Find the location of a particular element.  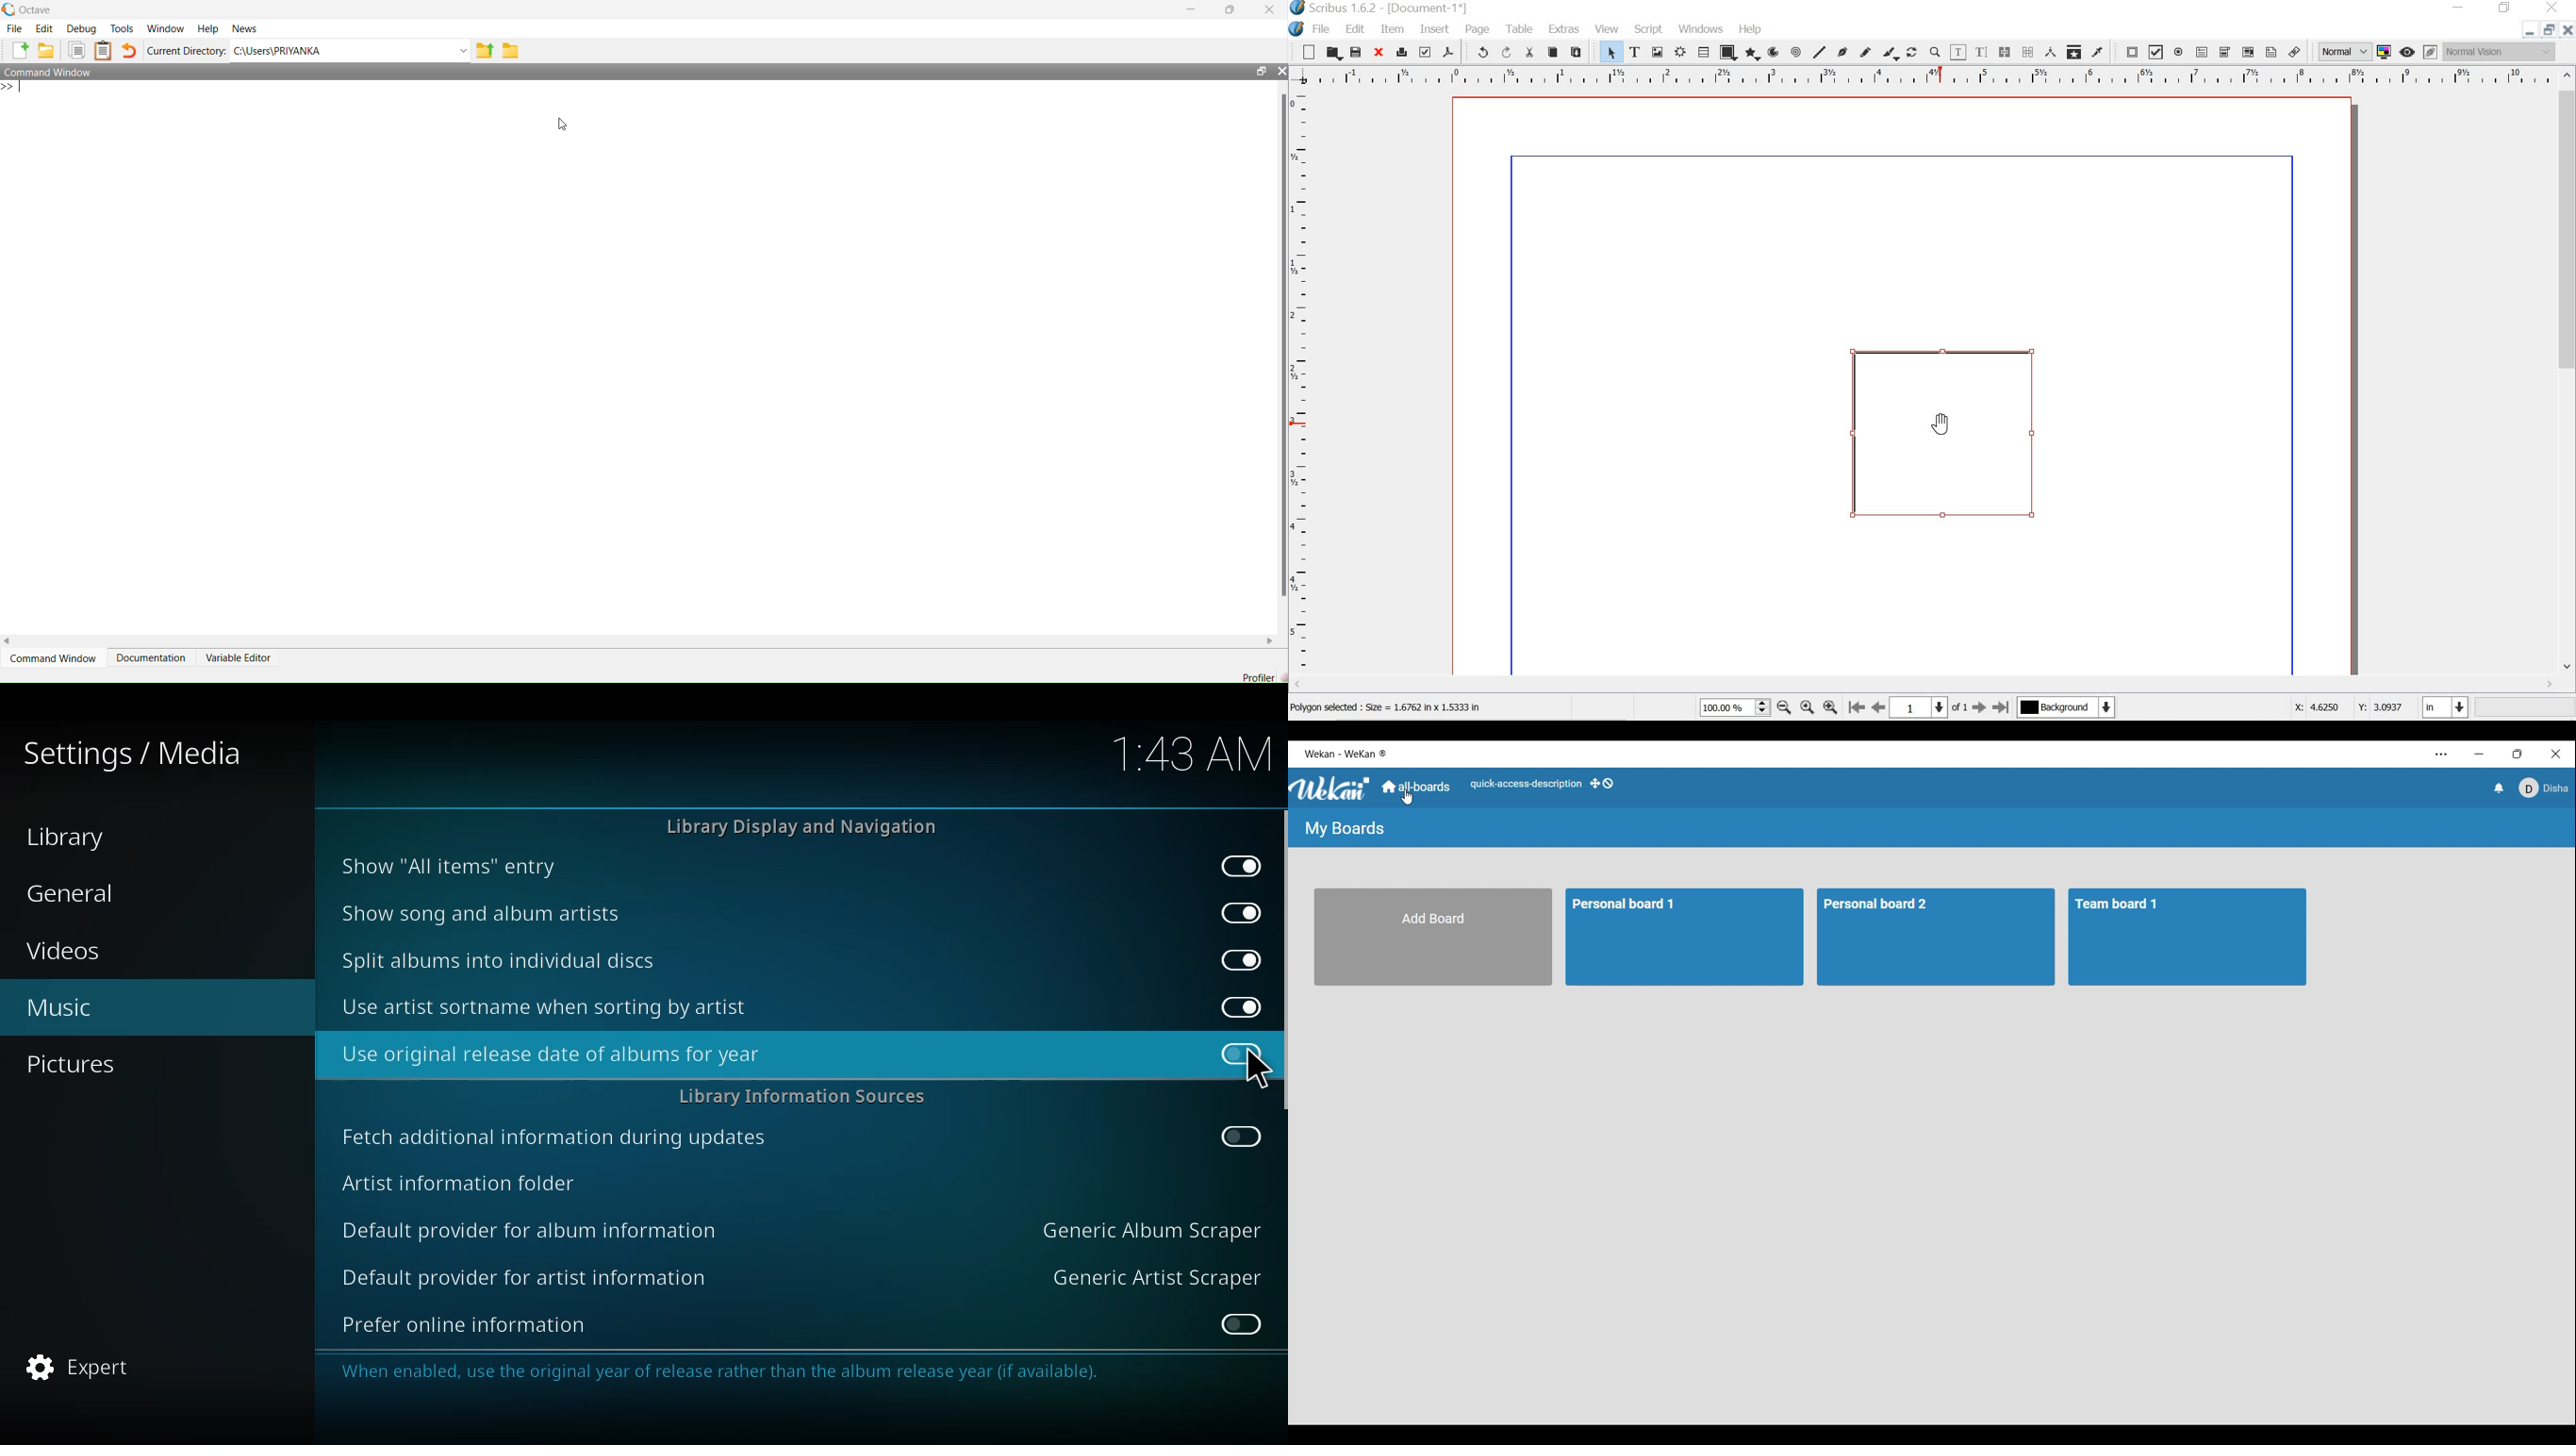

toggle color management system is located at coordinates (2383, 51).